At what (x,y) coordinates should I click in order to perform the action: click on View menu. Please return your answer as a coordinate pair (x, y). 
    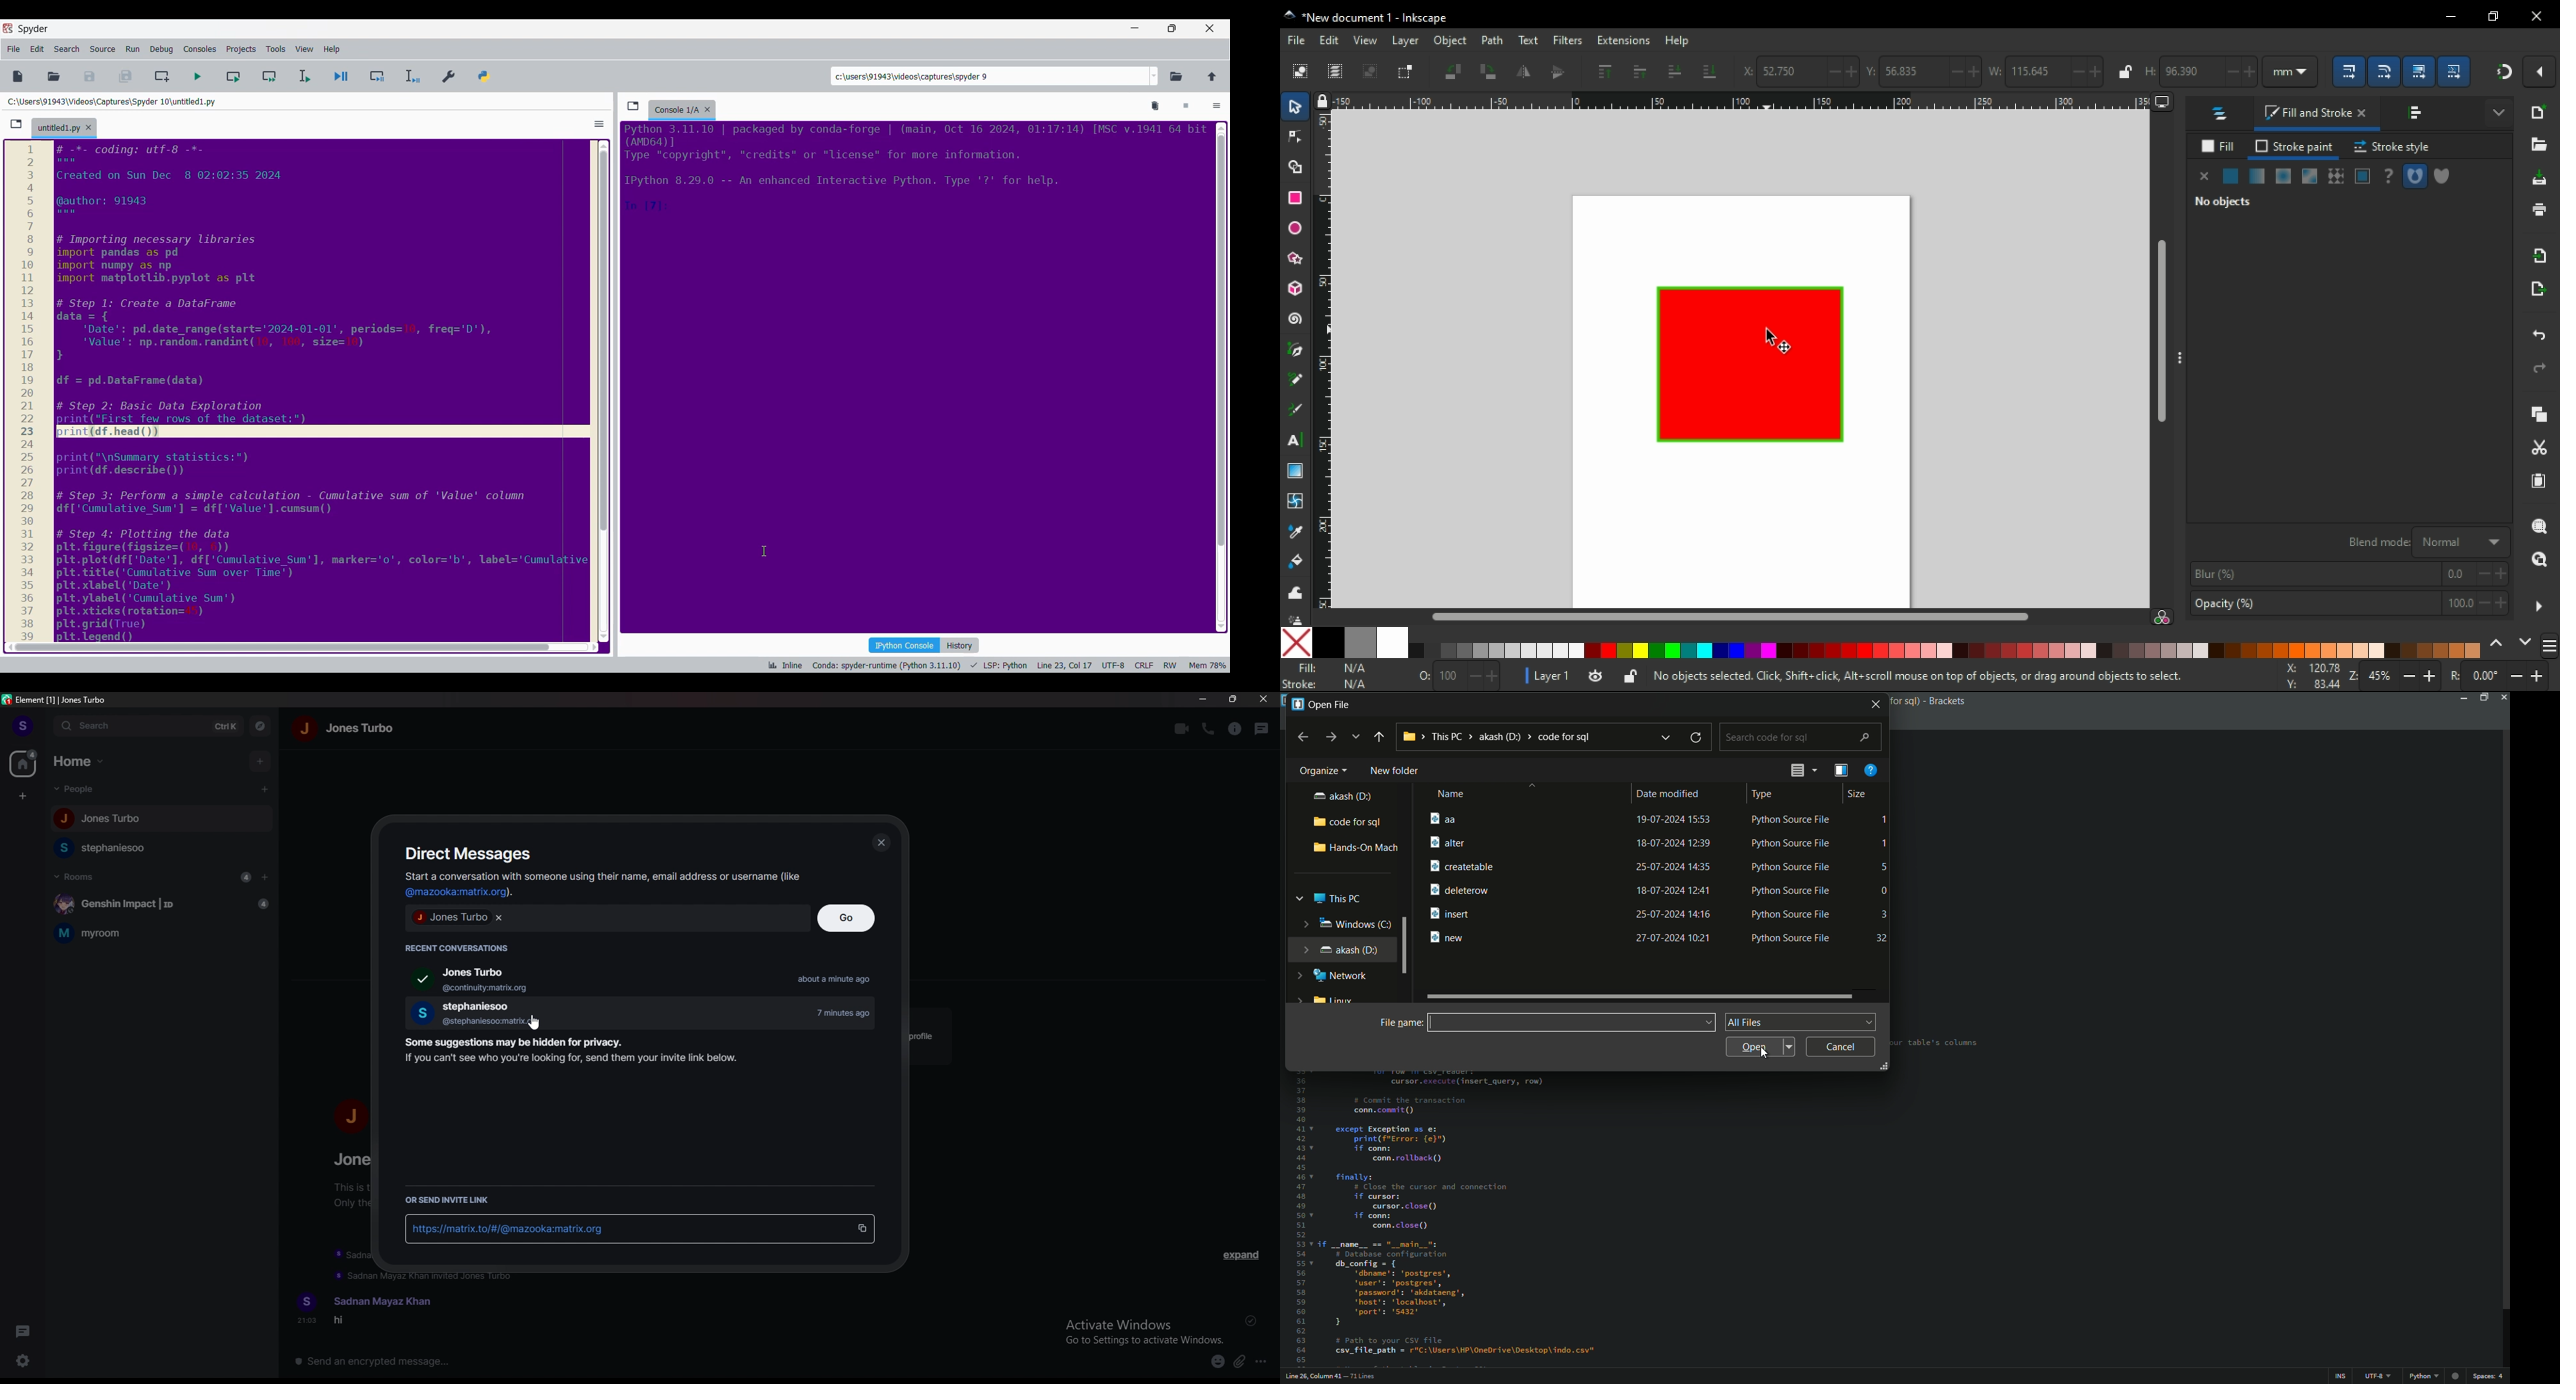
    Looking at the image, I should click on (304, 49).